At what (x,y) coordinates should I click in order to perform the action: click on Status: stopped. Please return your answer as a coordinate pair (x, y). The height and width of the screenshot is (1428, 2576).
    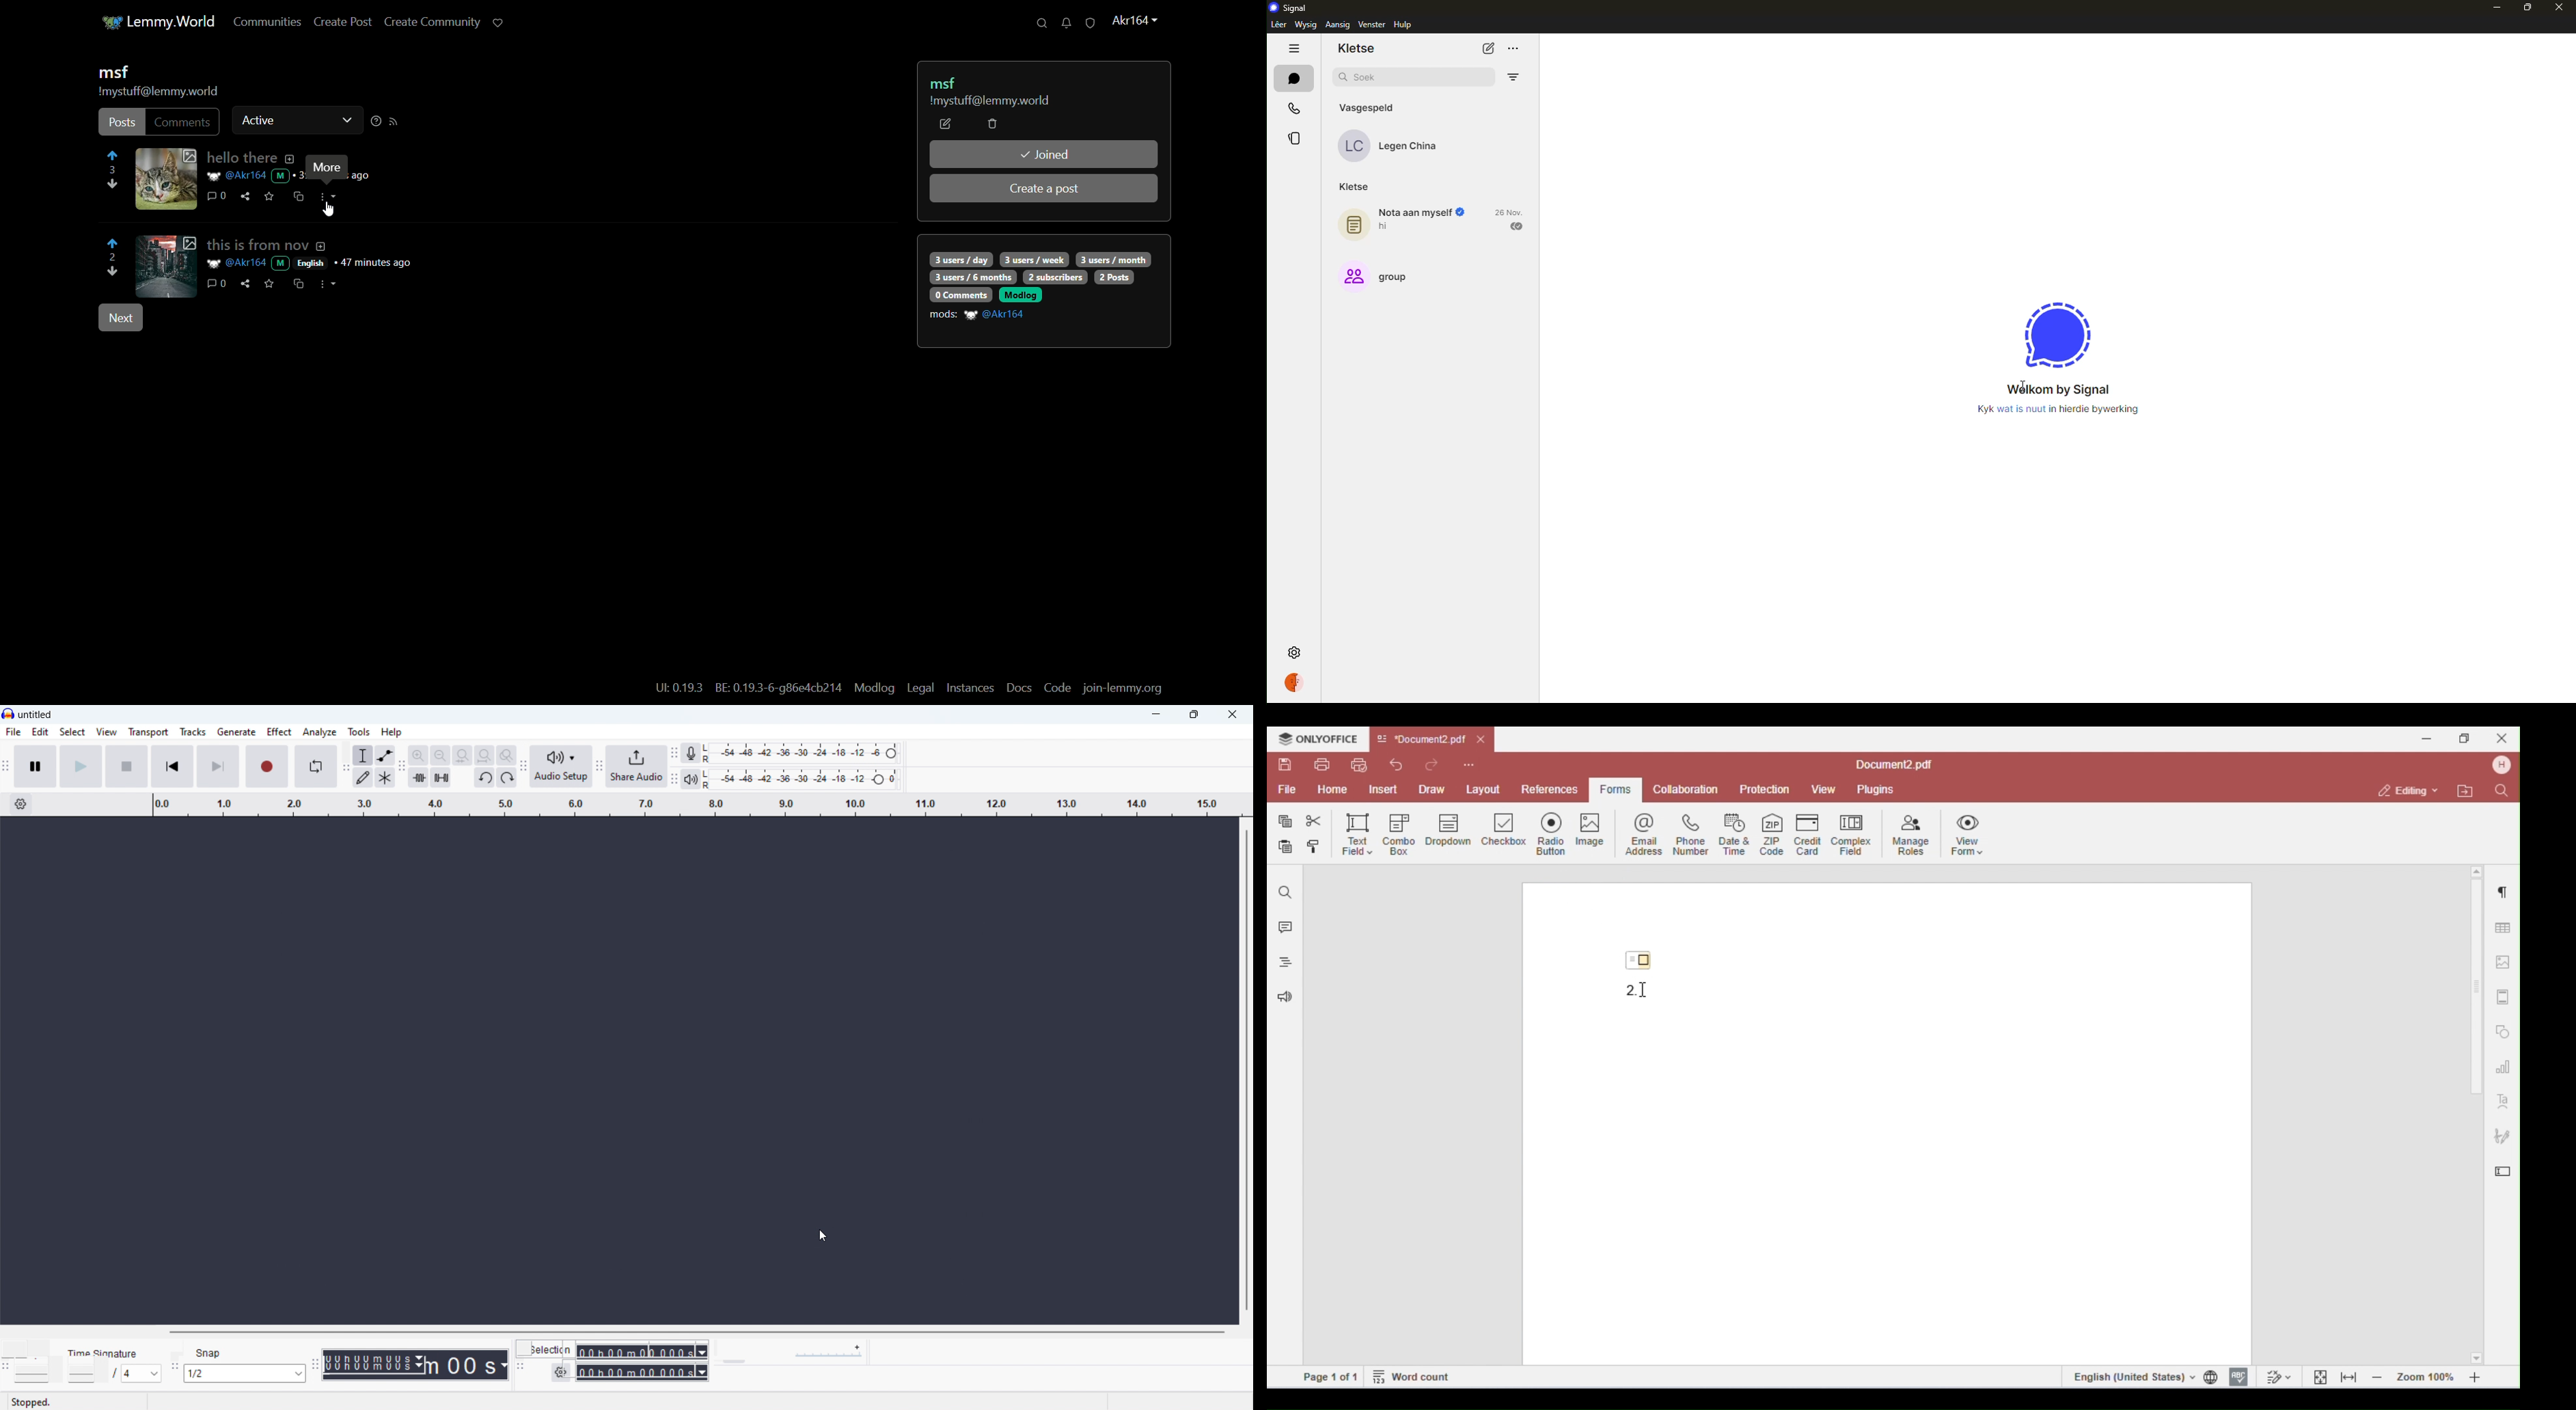
    Looking at the image, I should click on (33, 1402).